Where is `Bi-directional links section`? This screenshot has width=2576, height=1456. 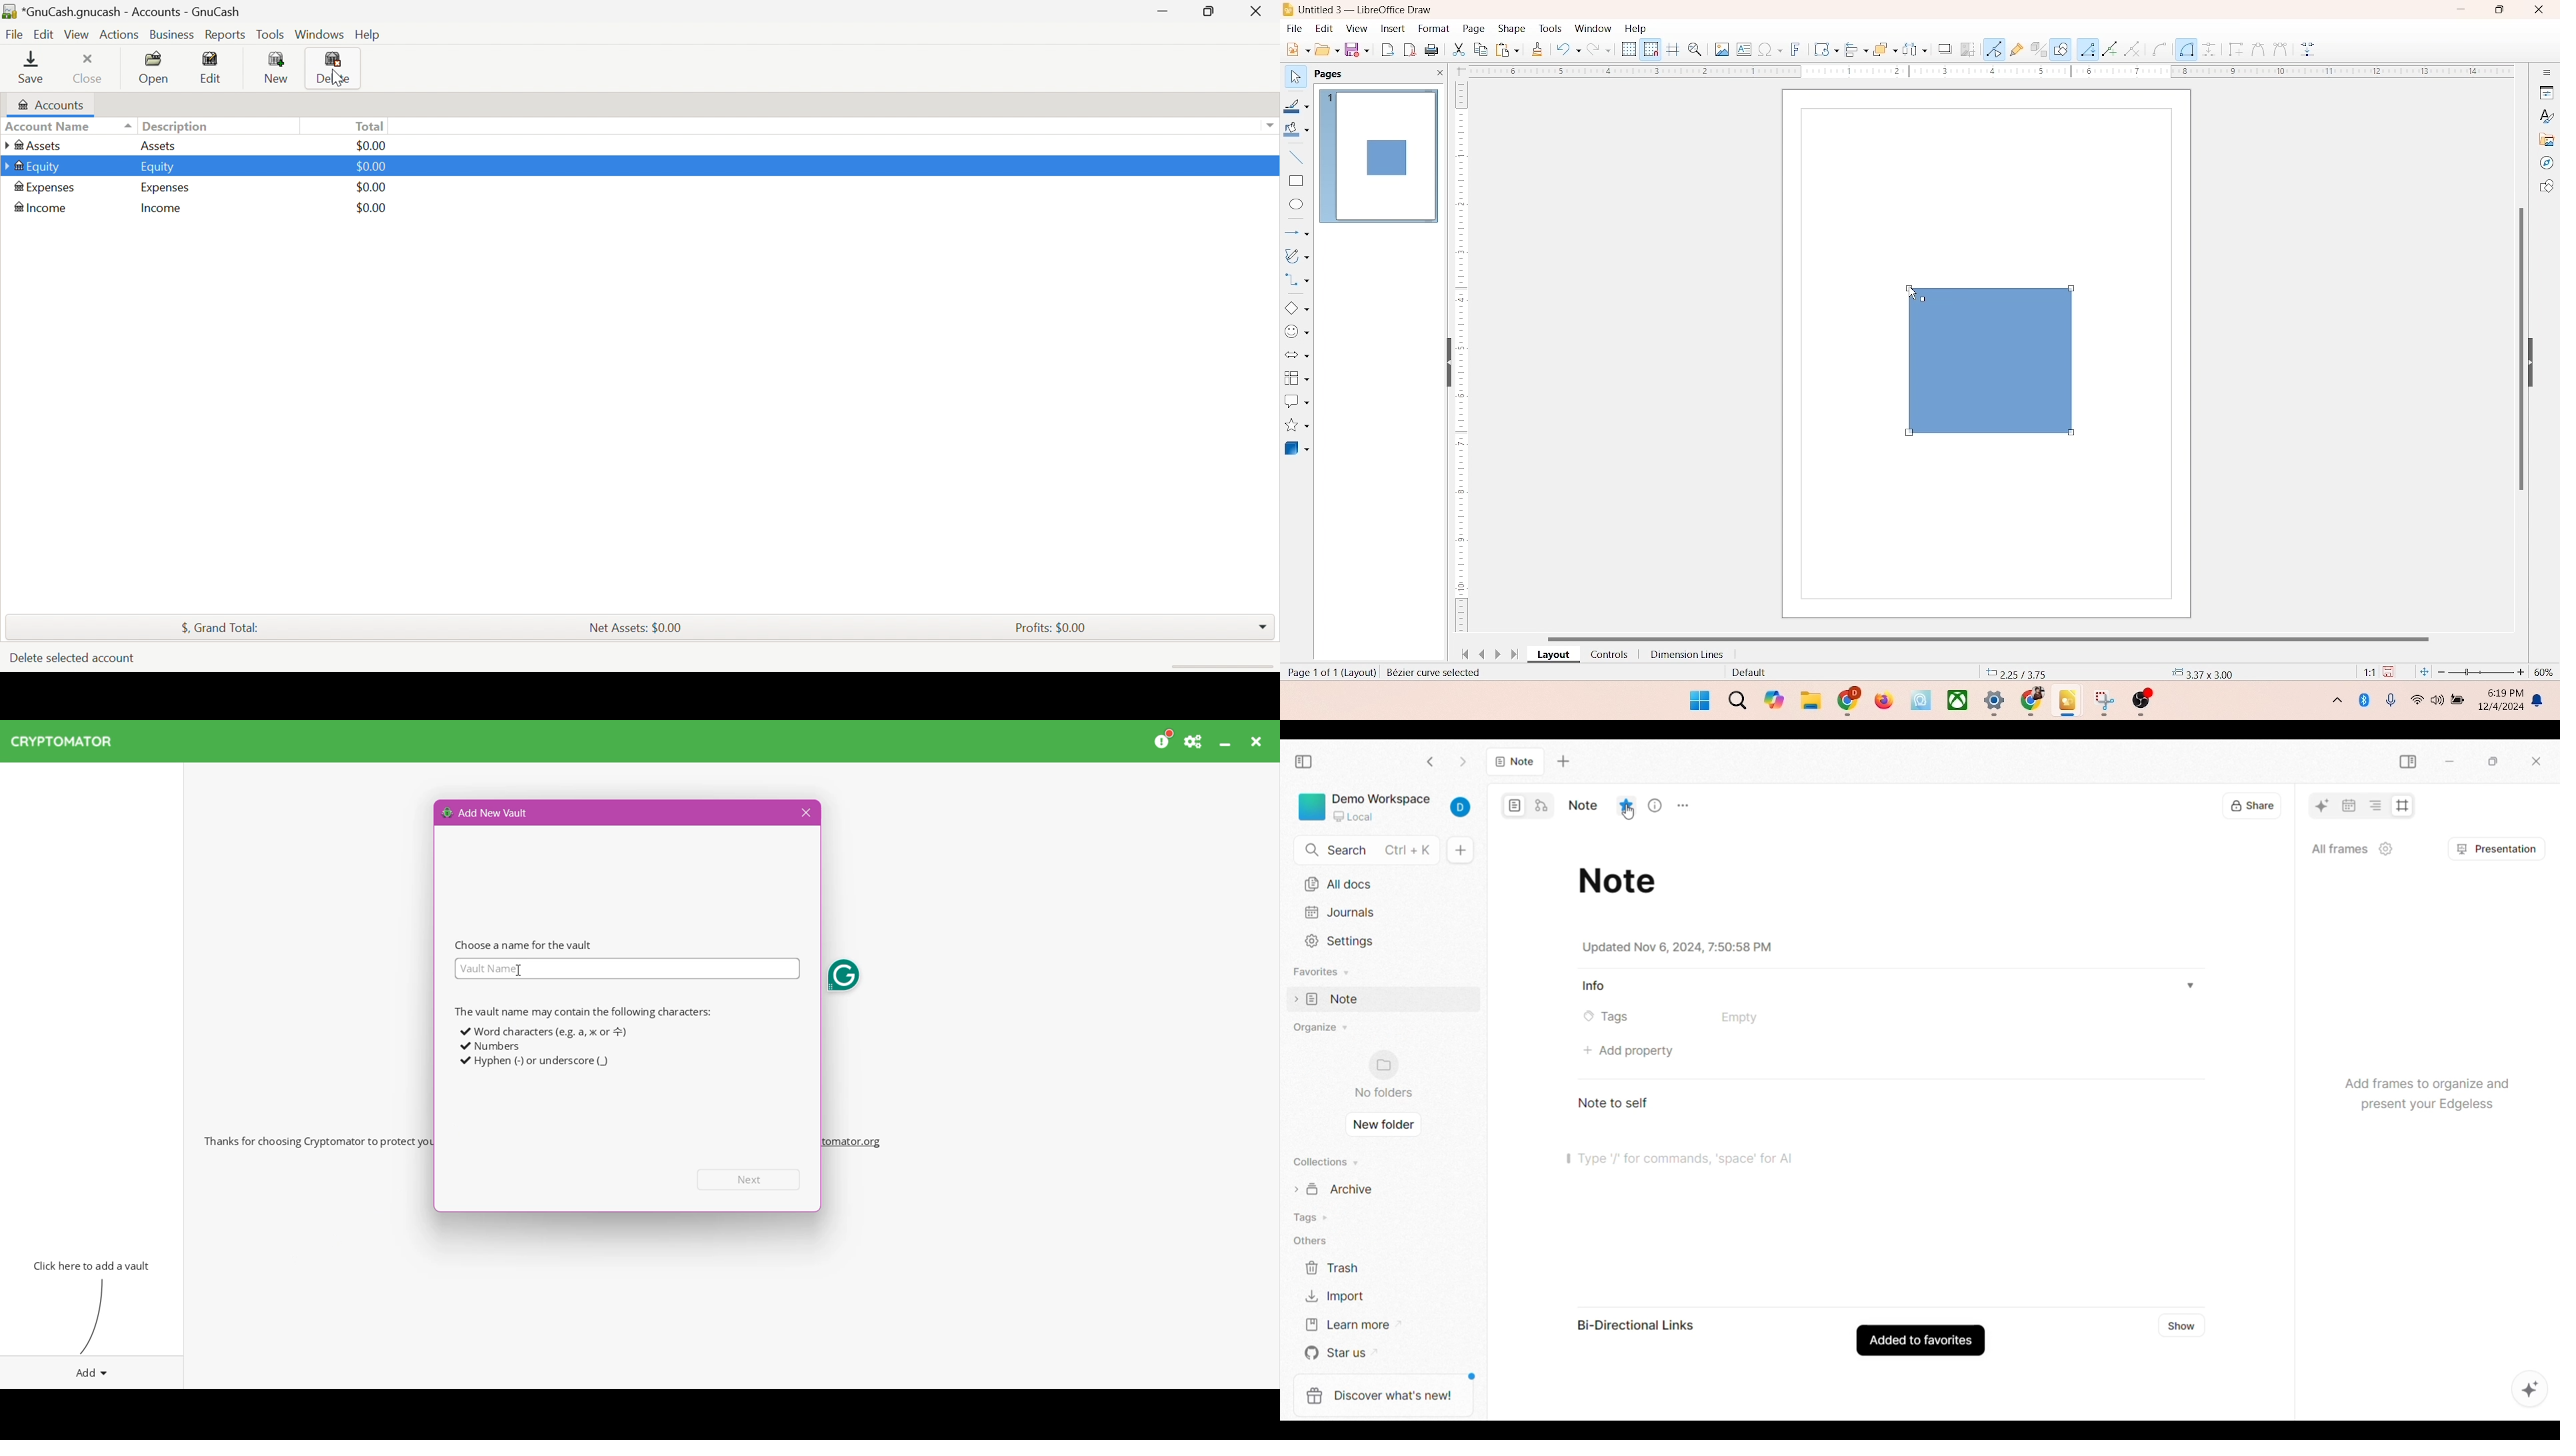 Bi-directional links section is located at coordinates (1648, 1325).